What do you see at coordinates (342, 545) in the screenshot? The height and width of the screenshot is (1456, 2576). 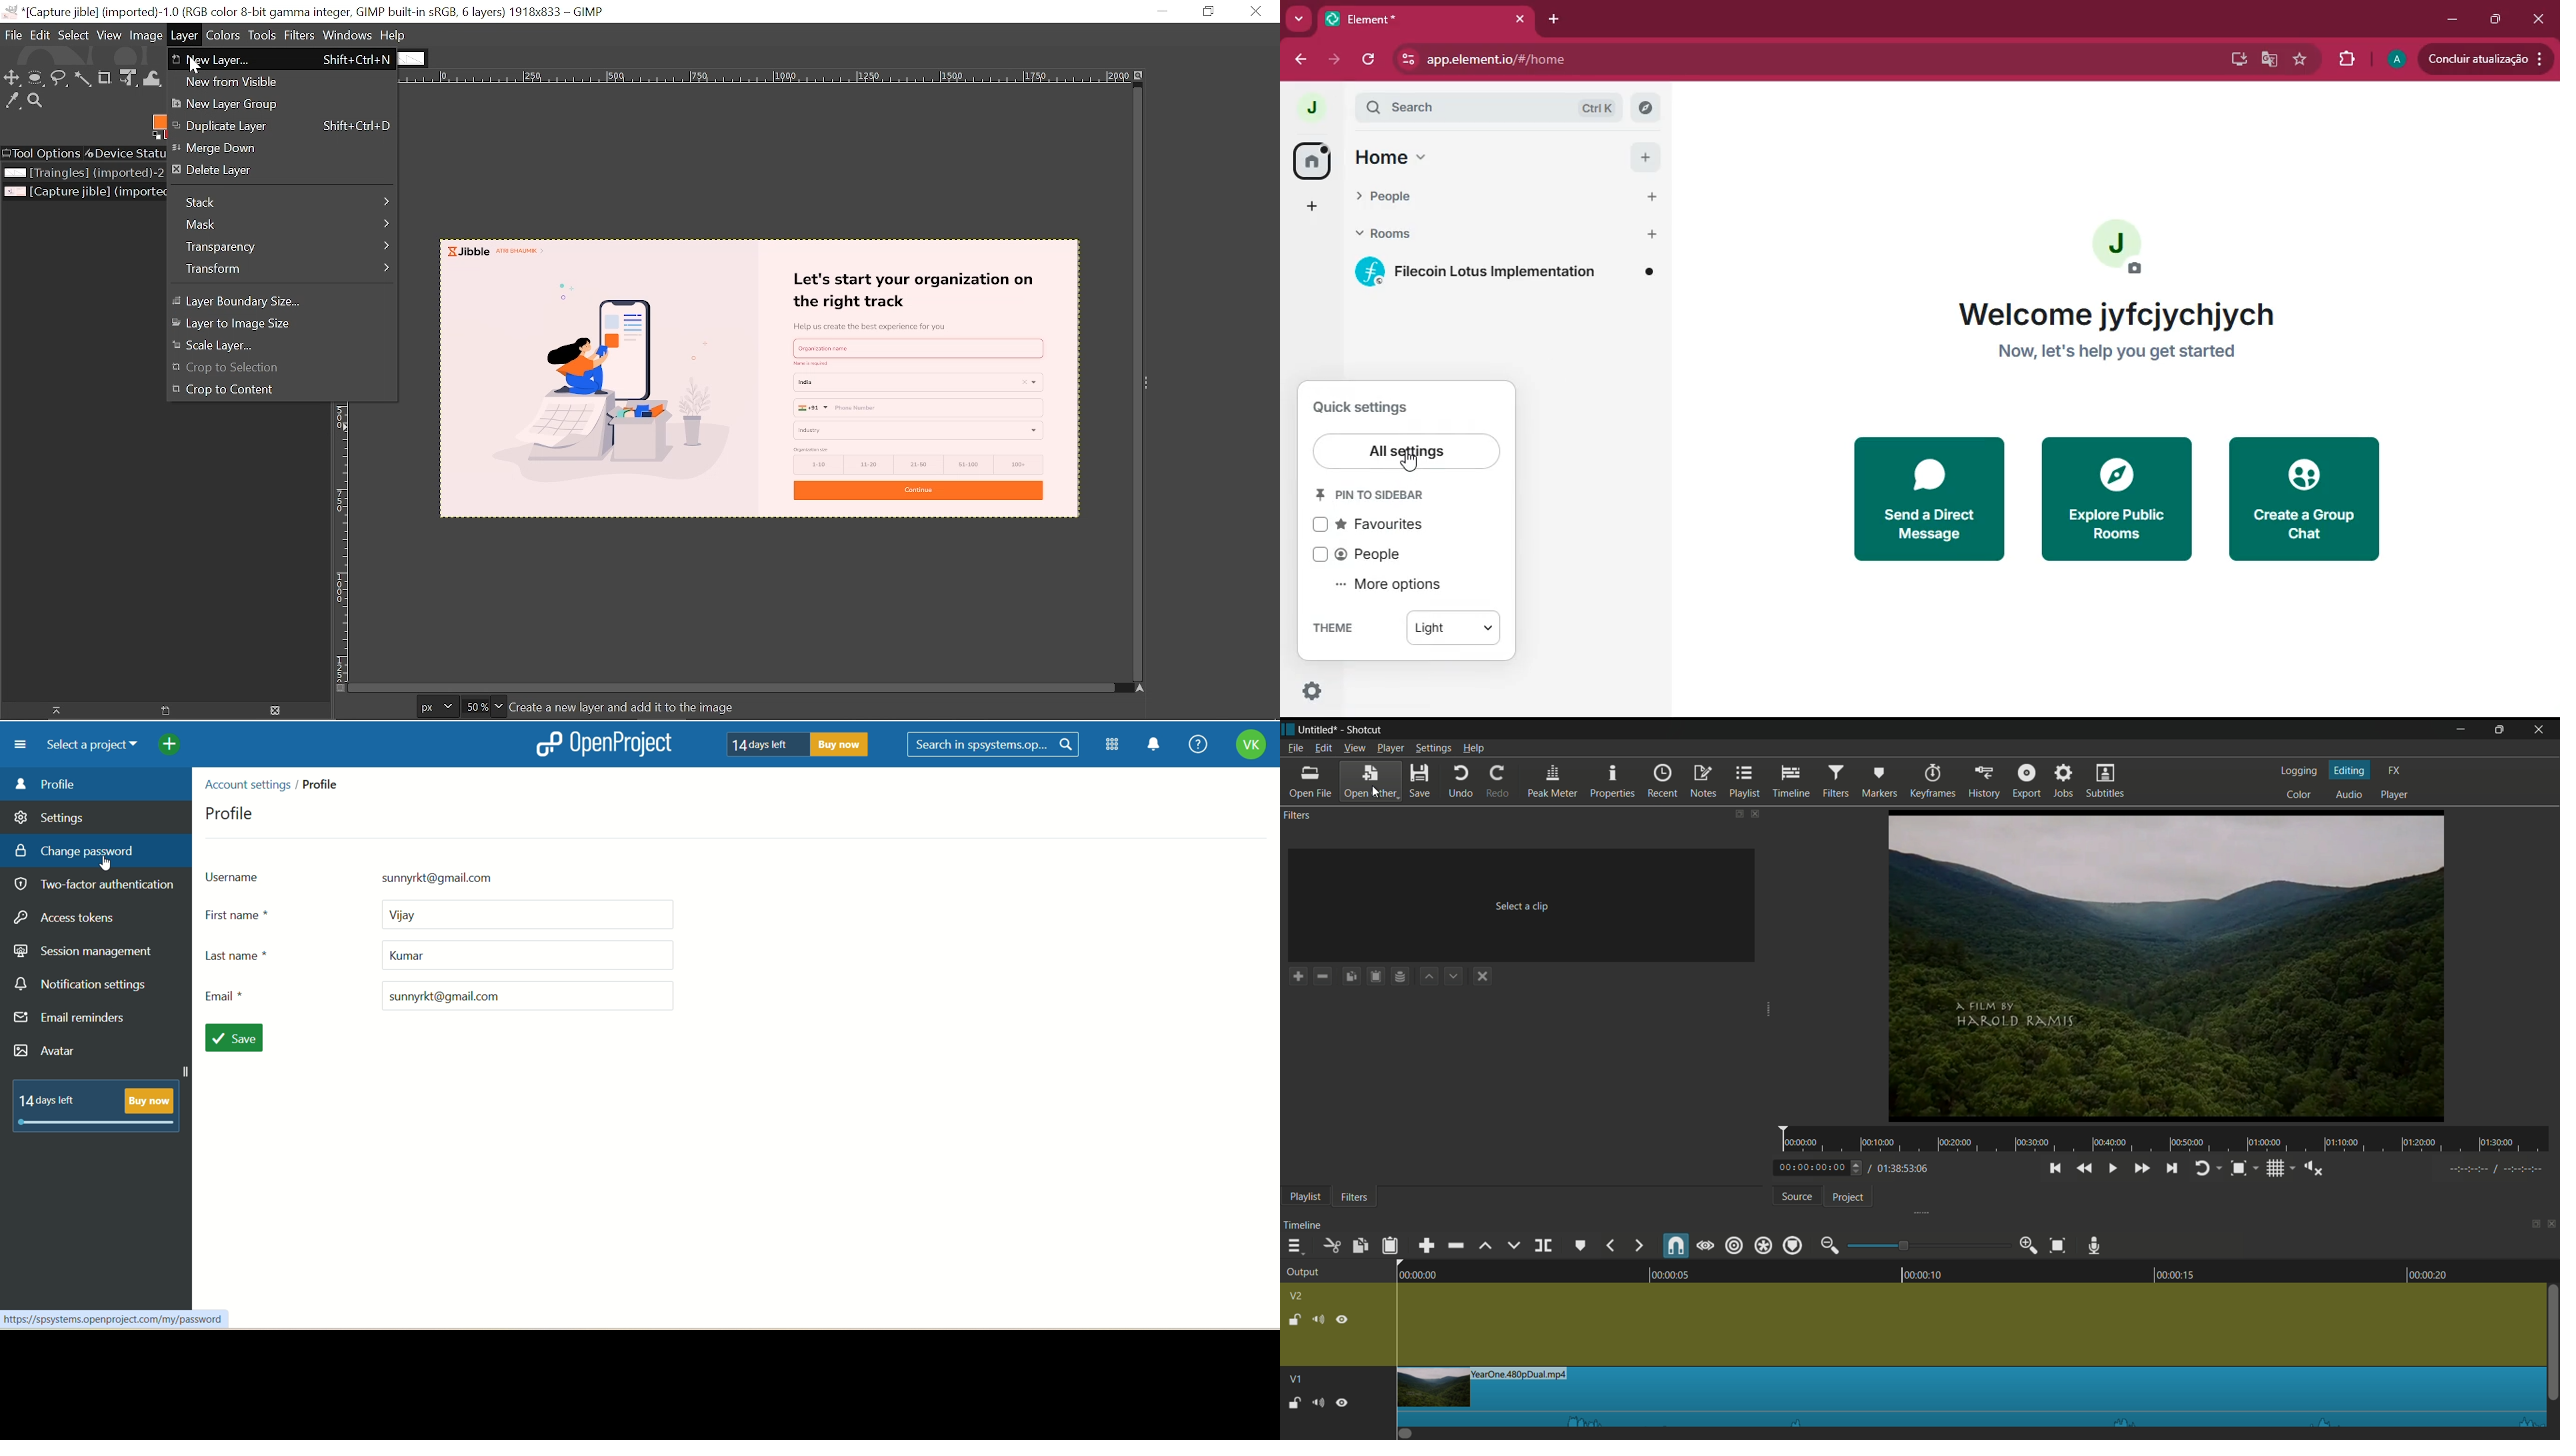 I see `Vertical label` at bounding box center [342, 545].